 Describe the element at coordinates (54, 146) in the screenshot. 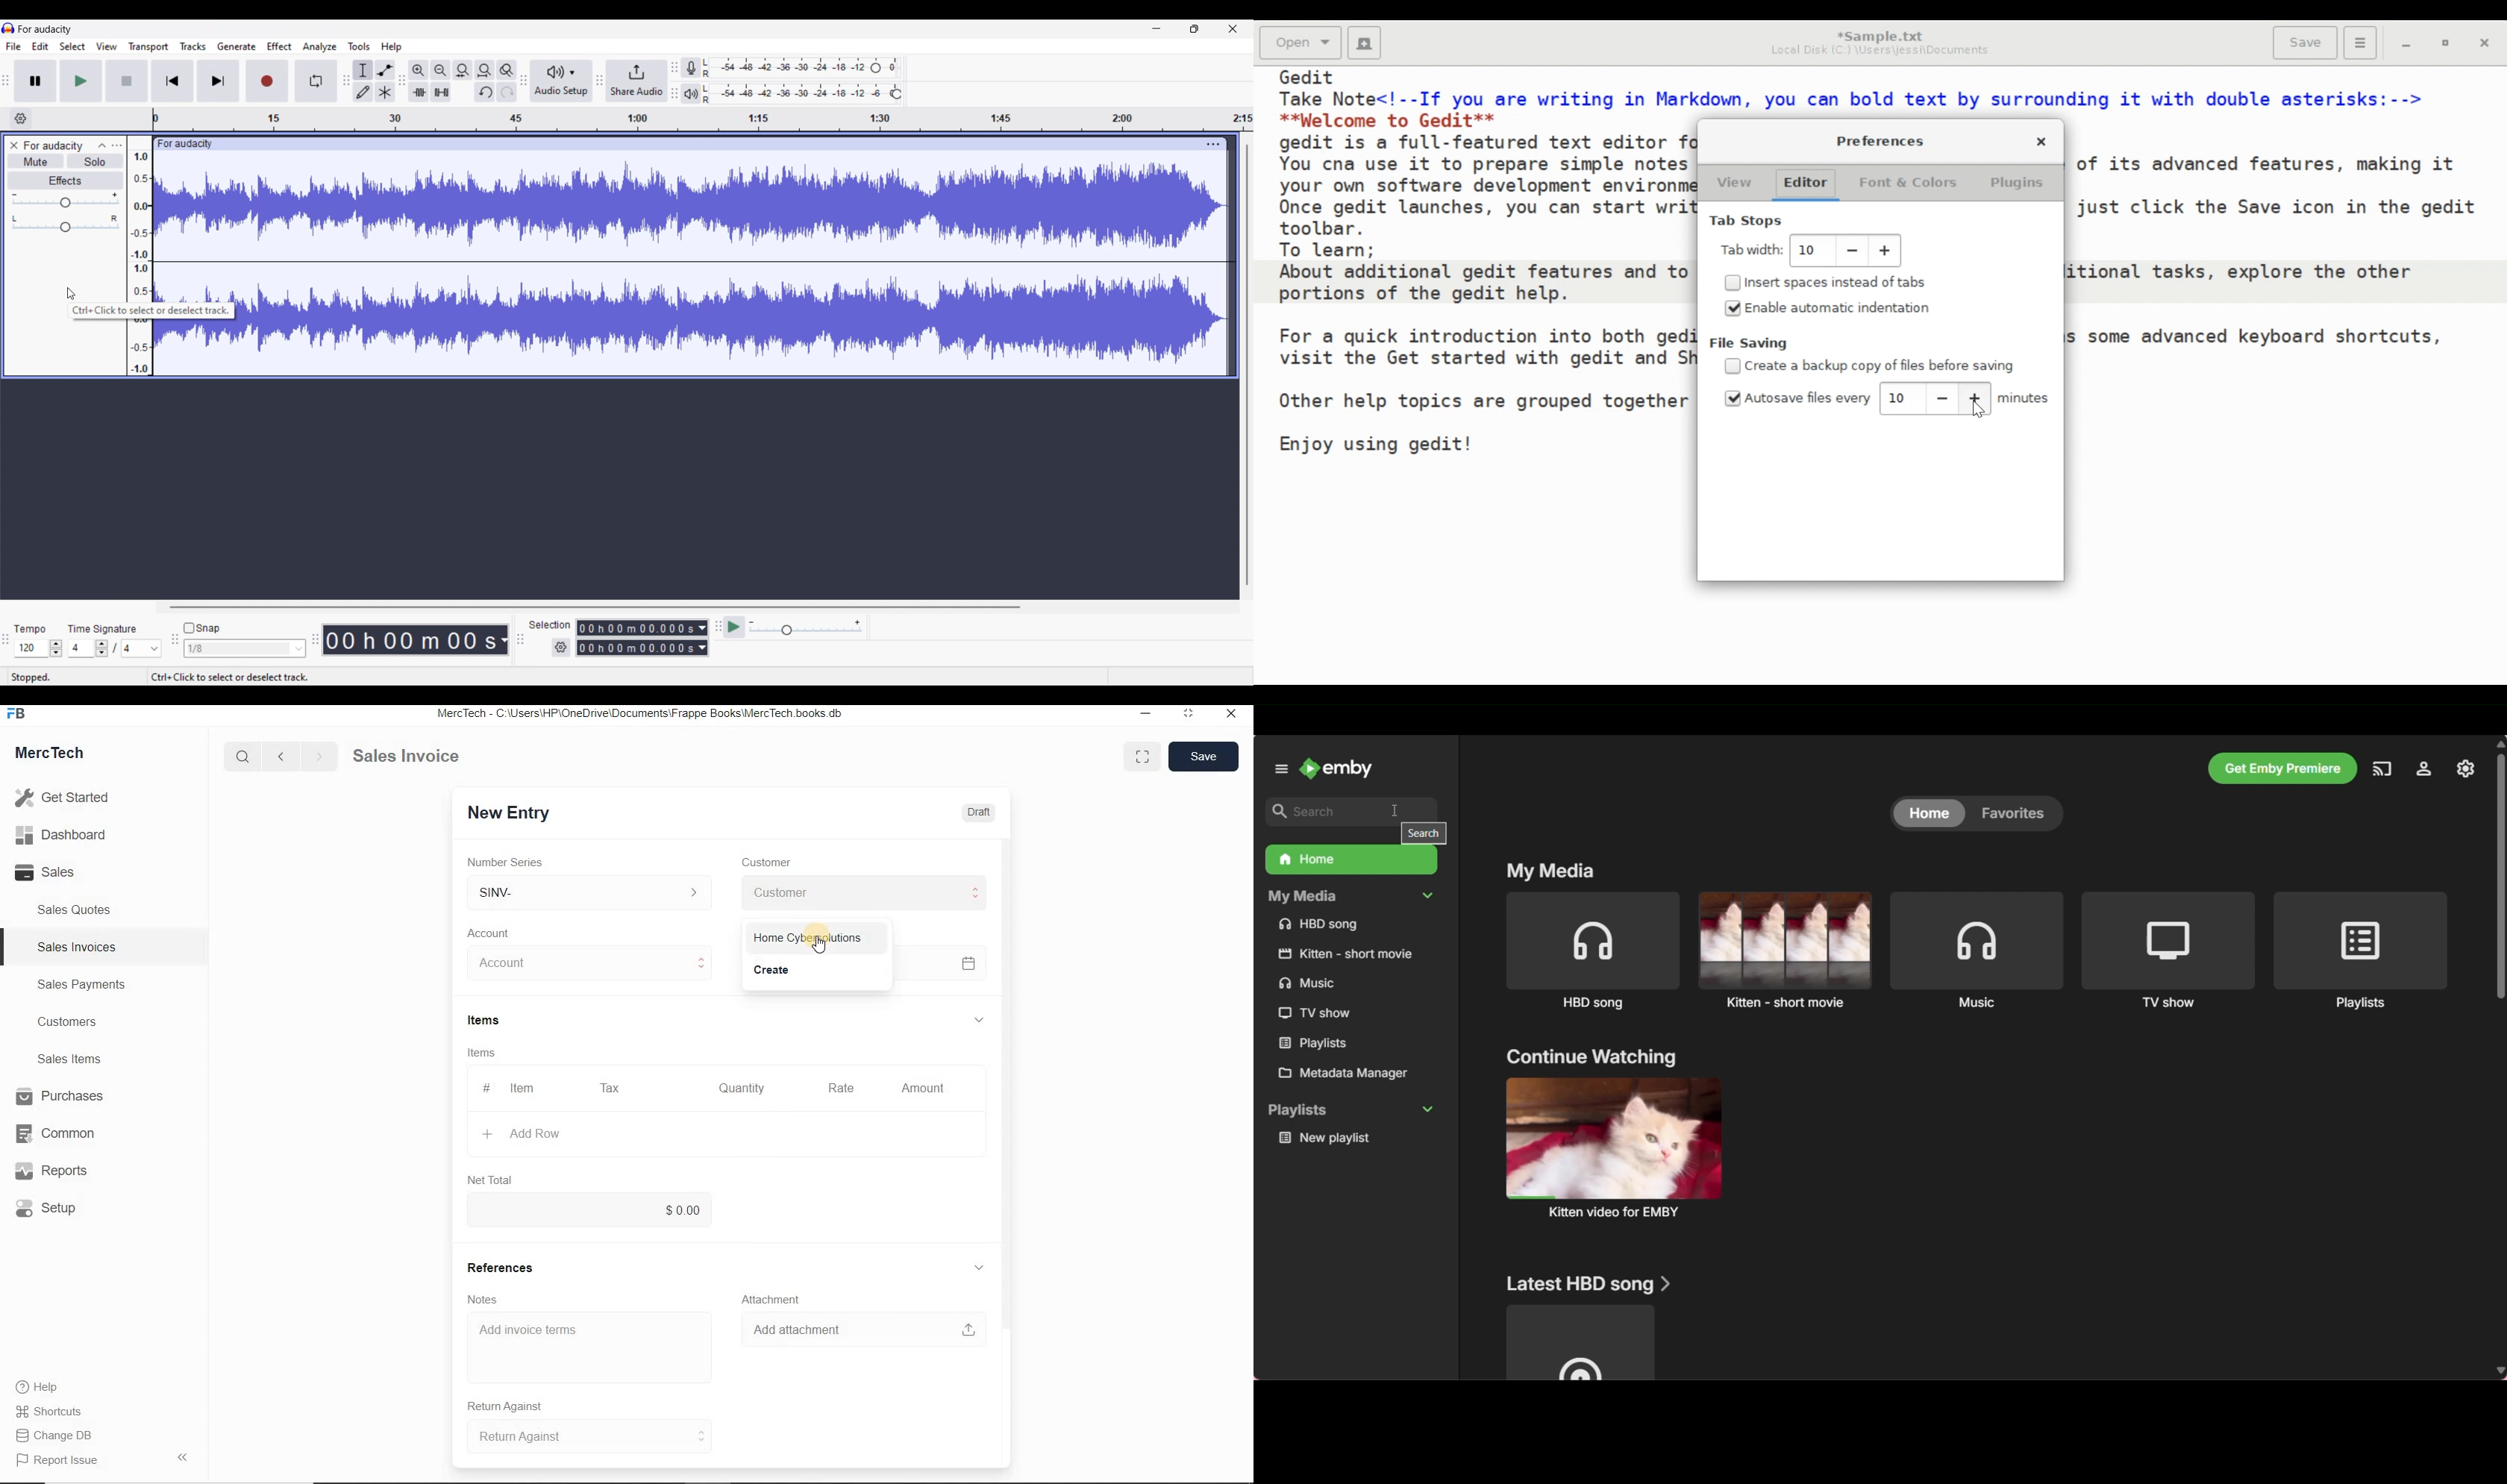

I see `Track name` at that location.